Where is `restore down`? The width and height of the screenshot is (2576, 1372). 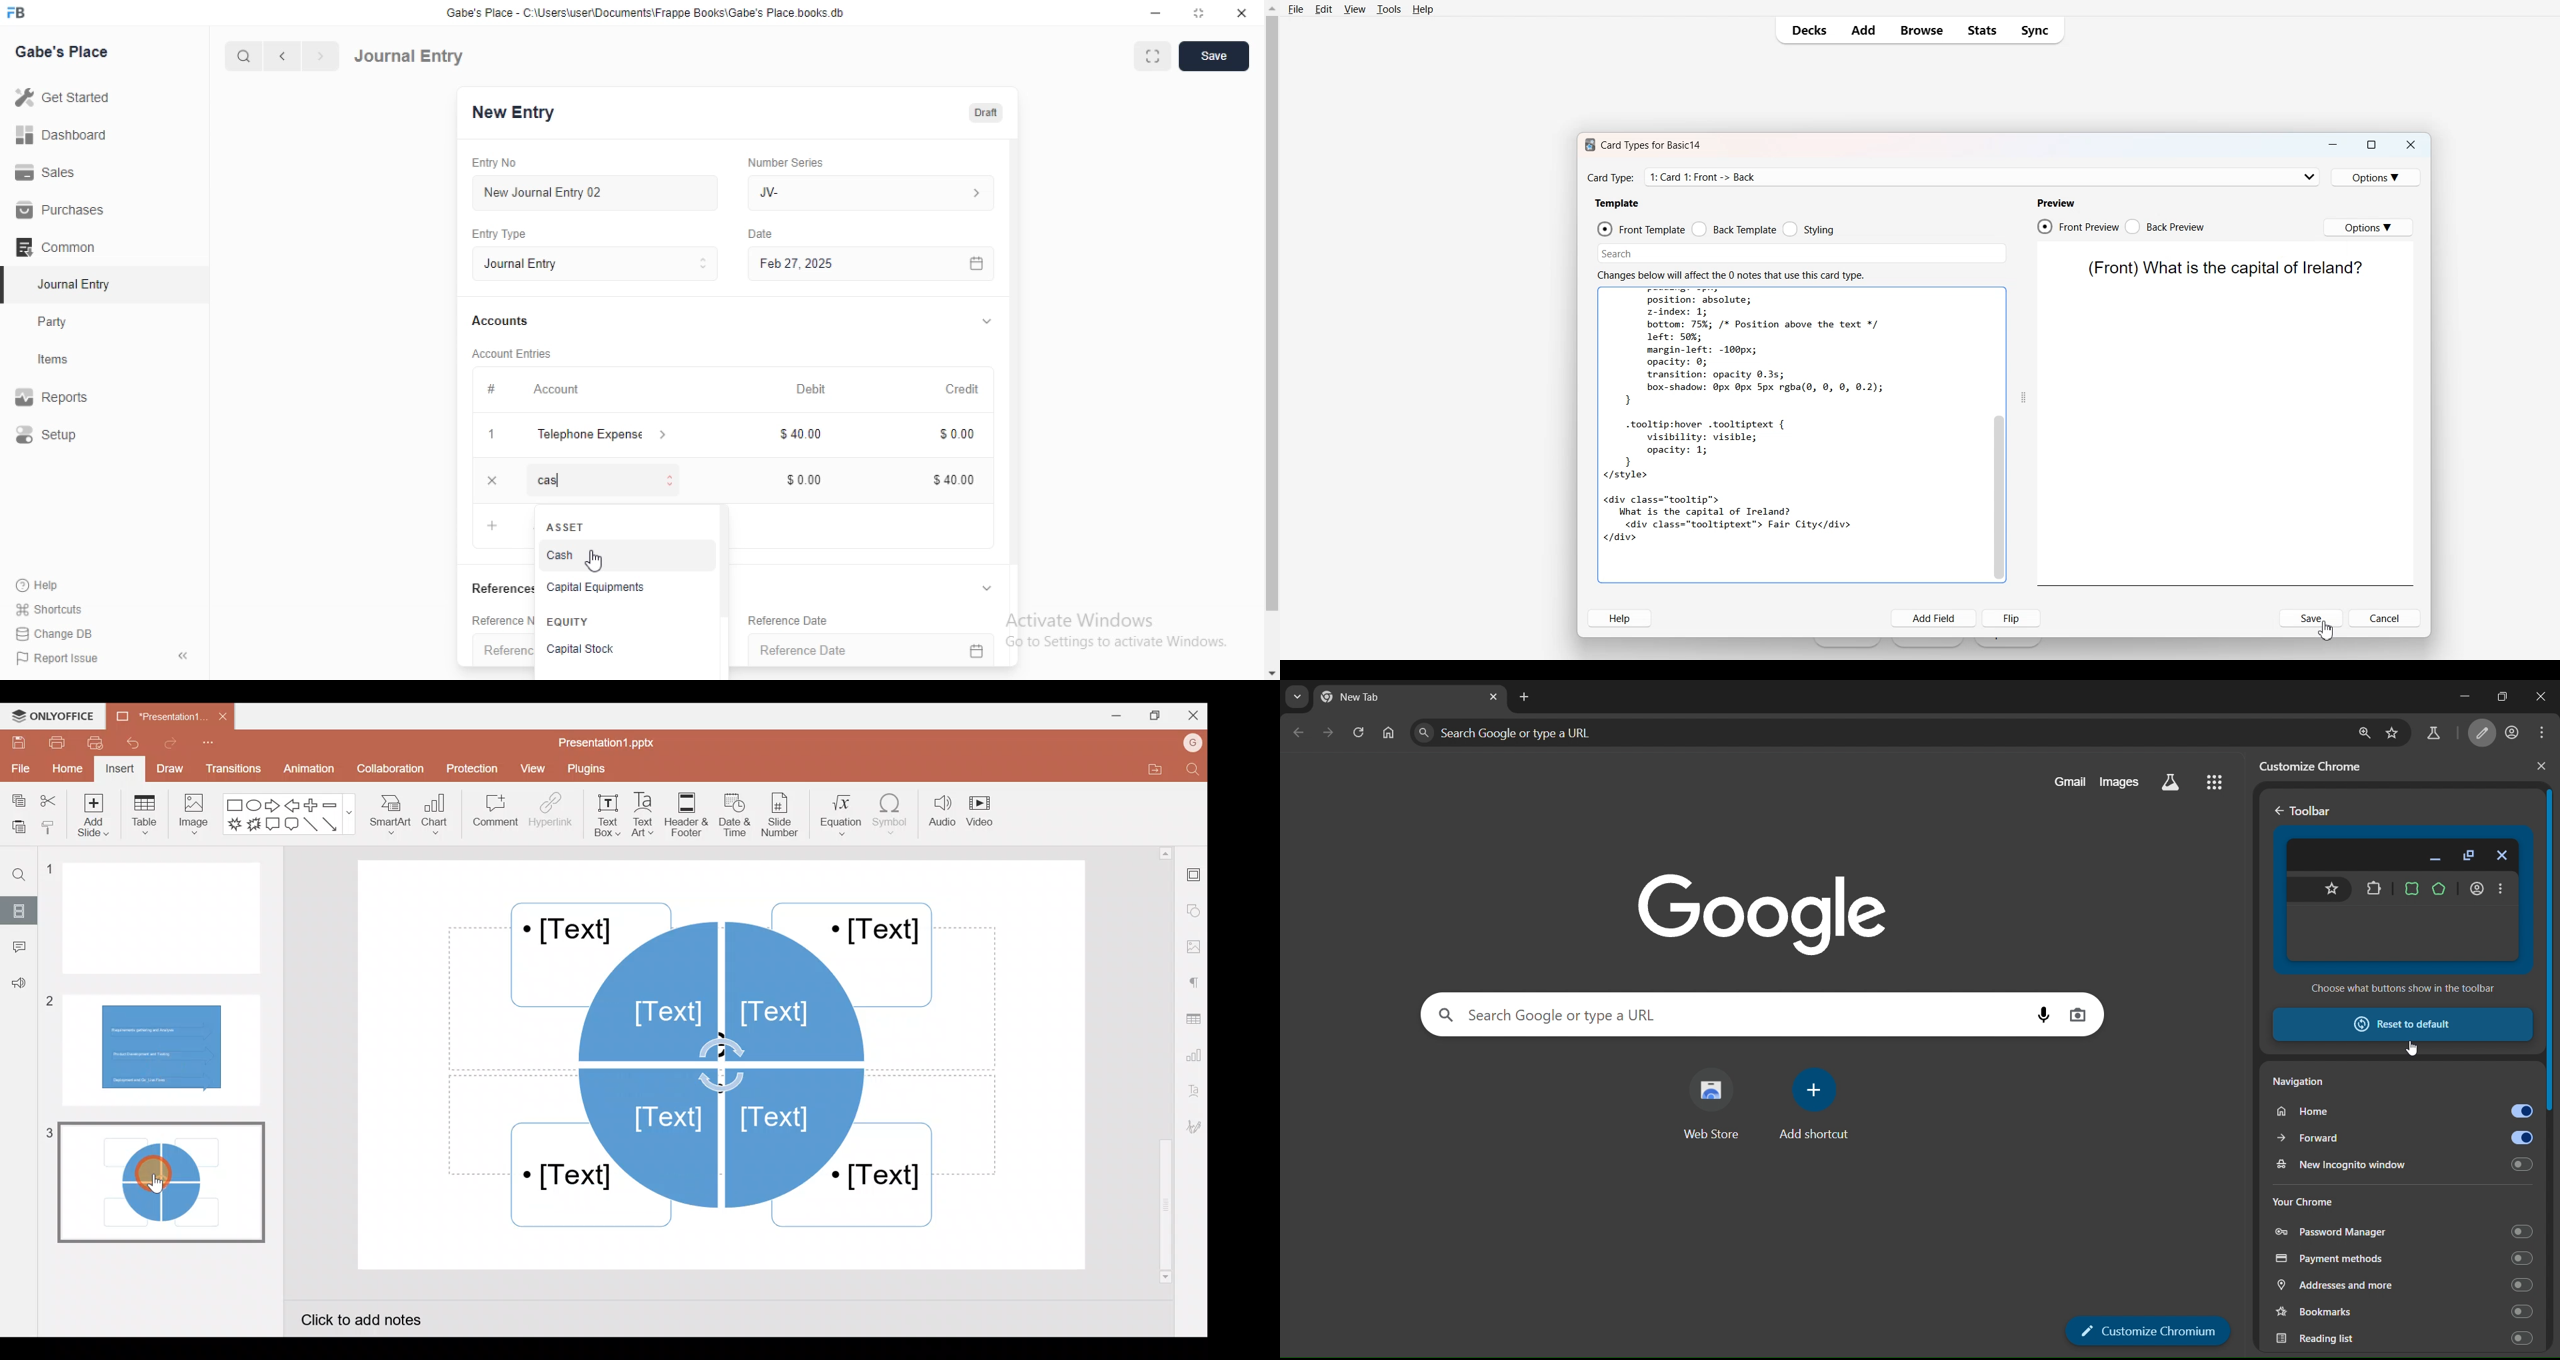
restore down is located at coordinates (2503, 697).